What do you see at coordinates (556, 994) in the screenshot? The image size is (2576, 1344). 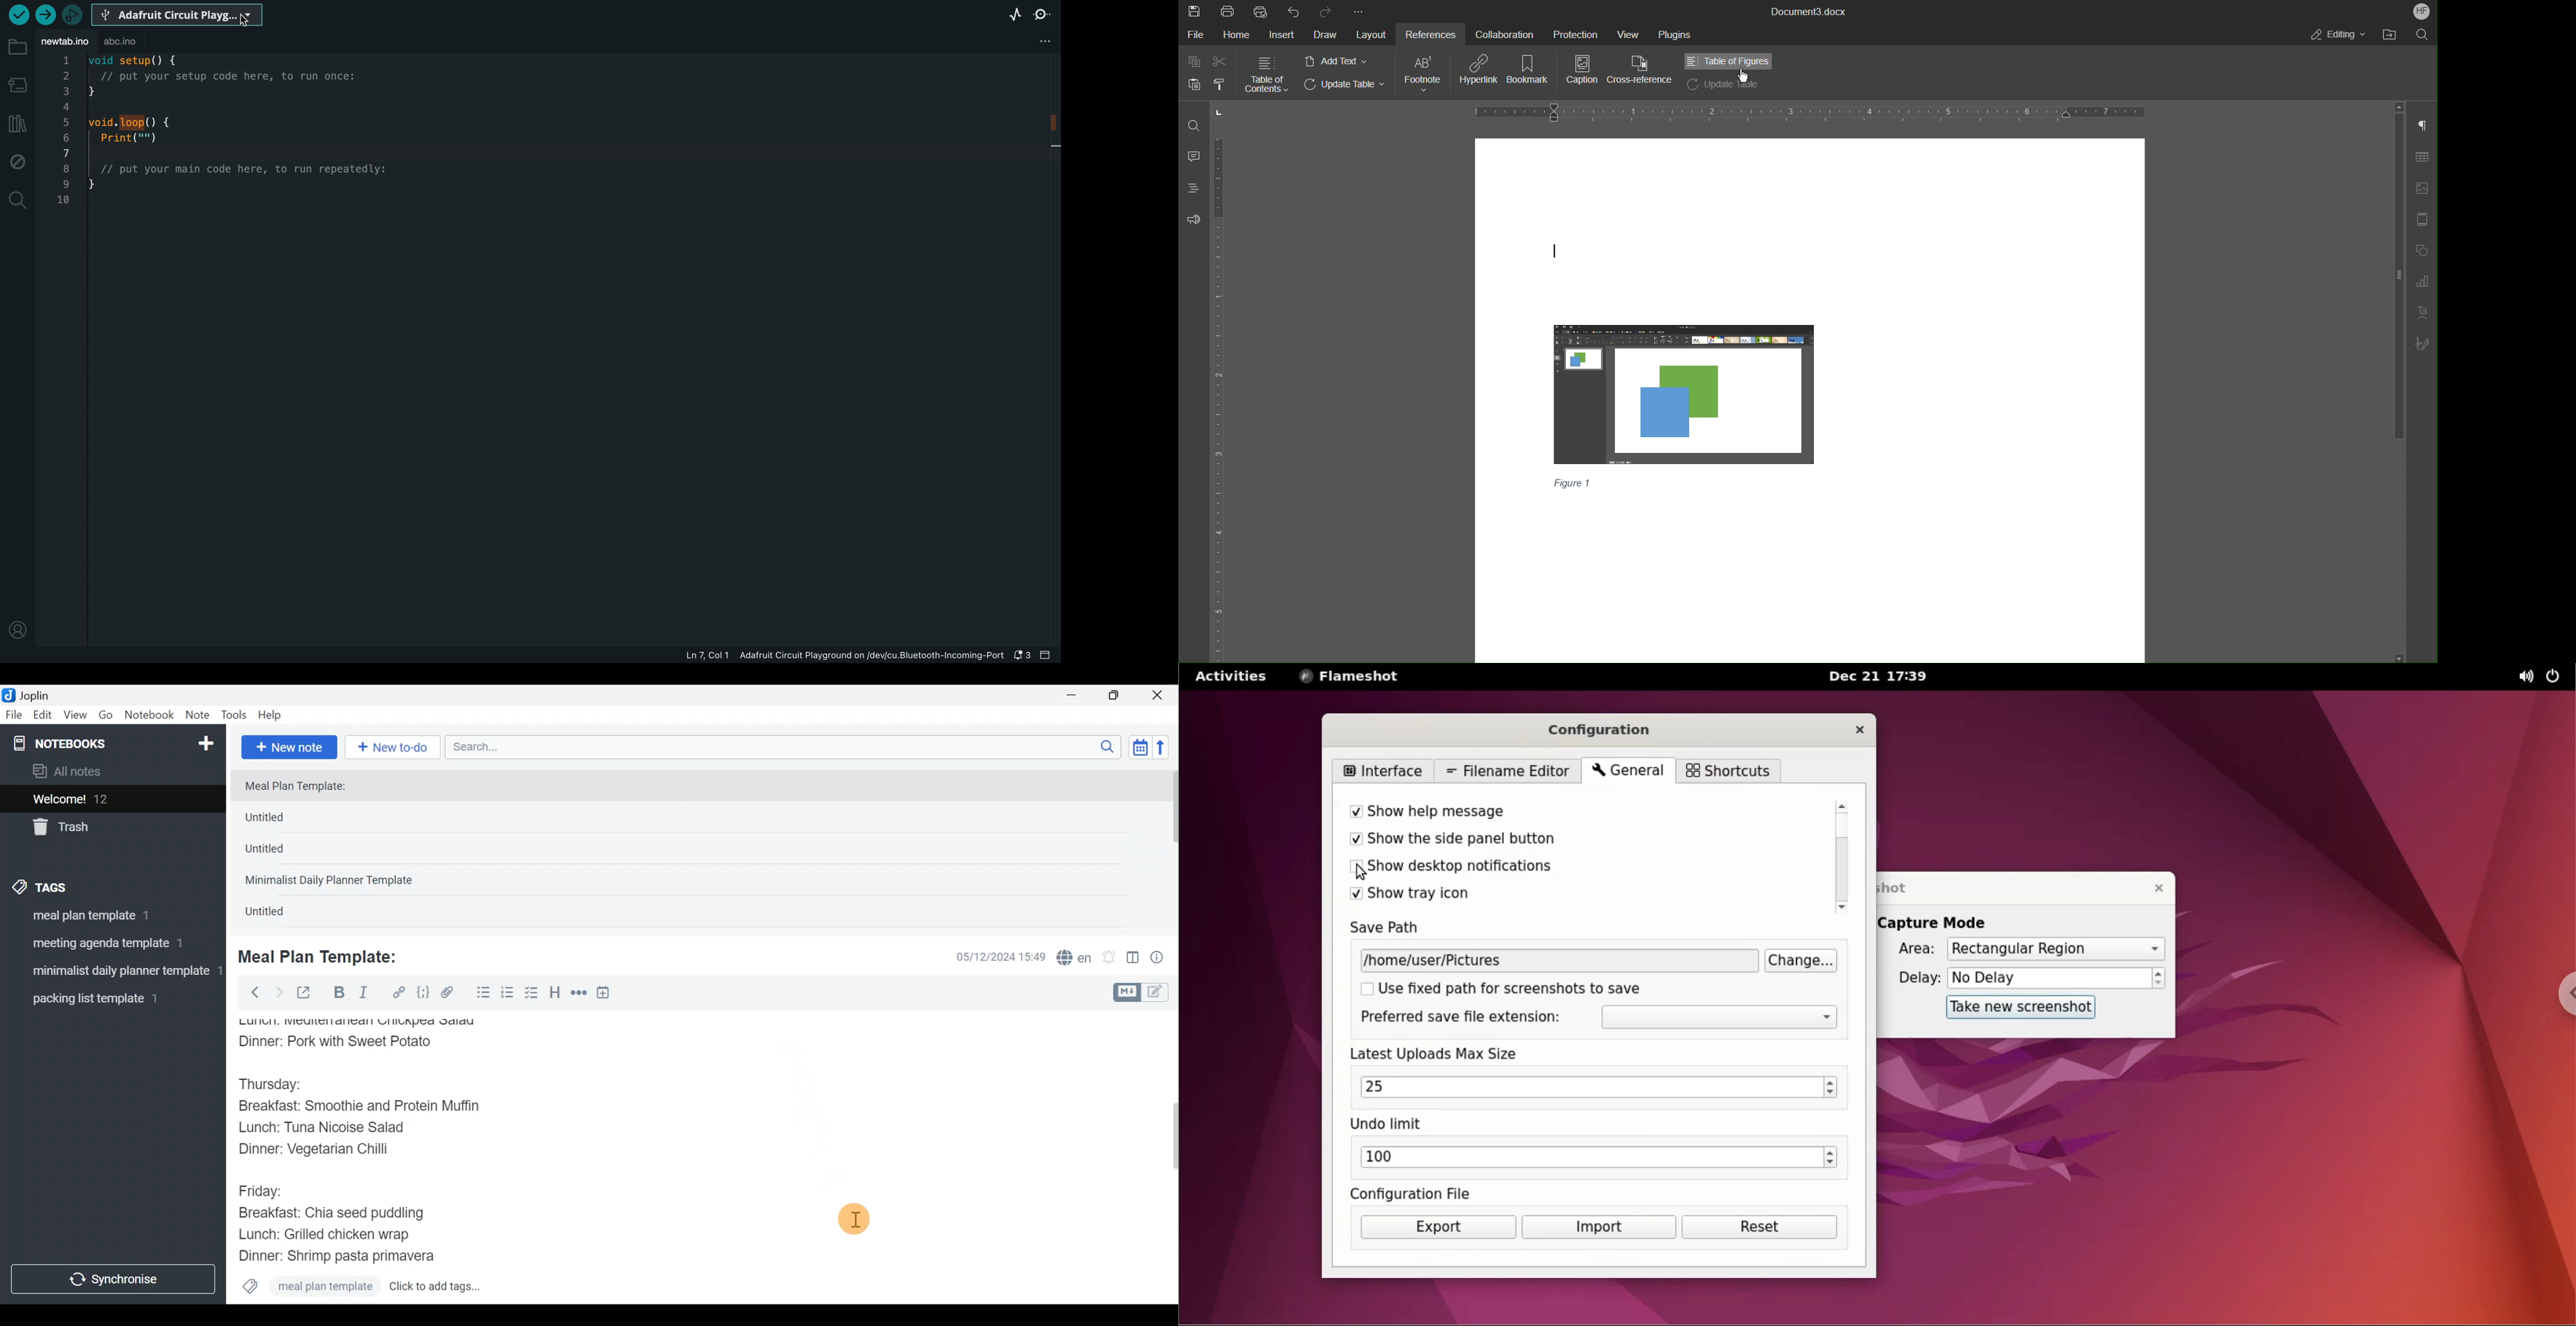 I see `Heading` at bounding box center [556, 994].